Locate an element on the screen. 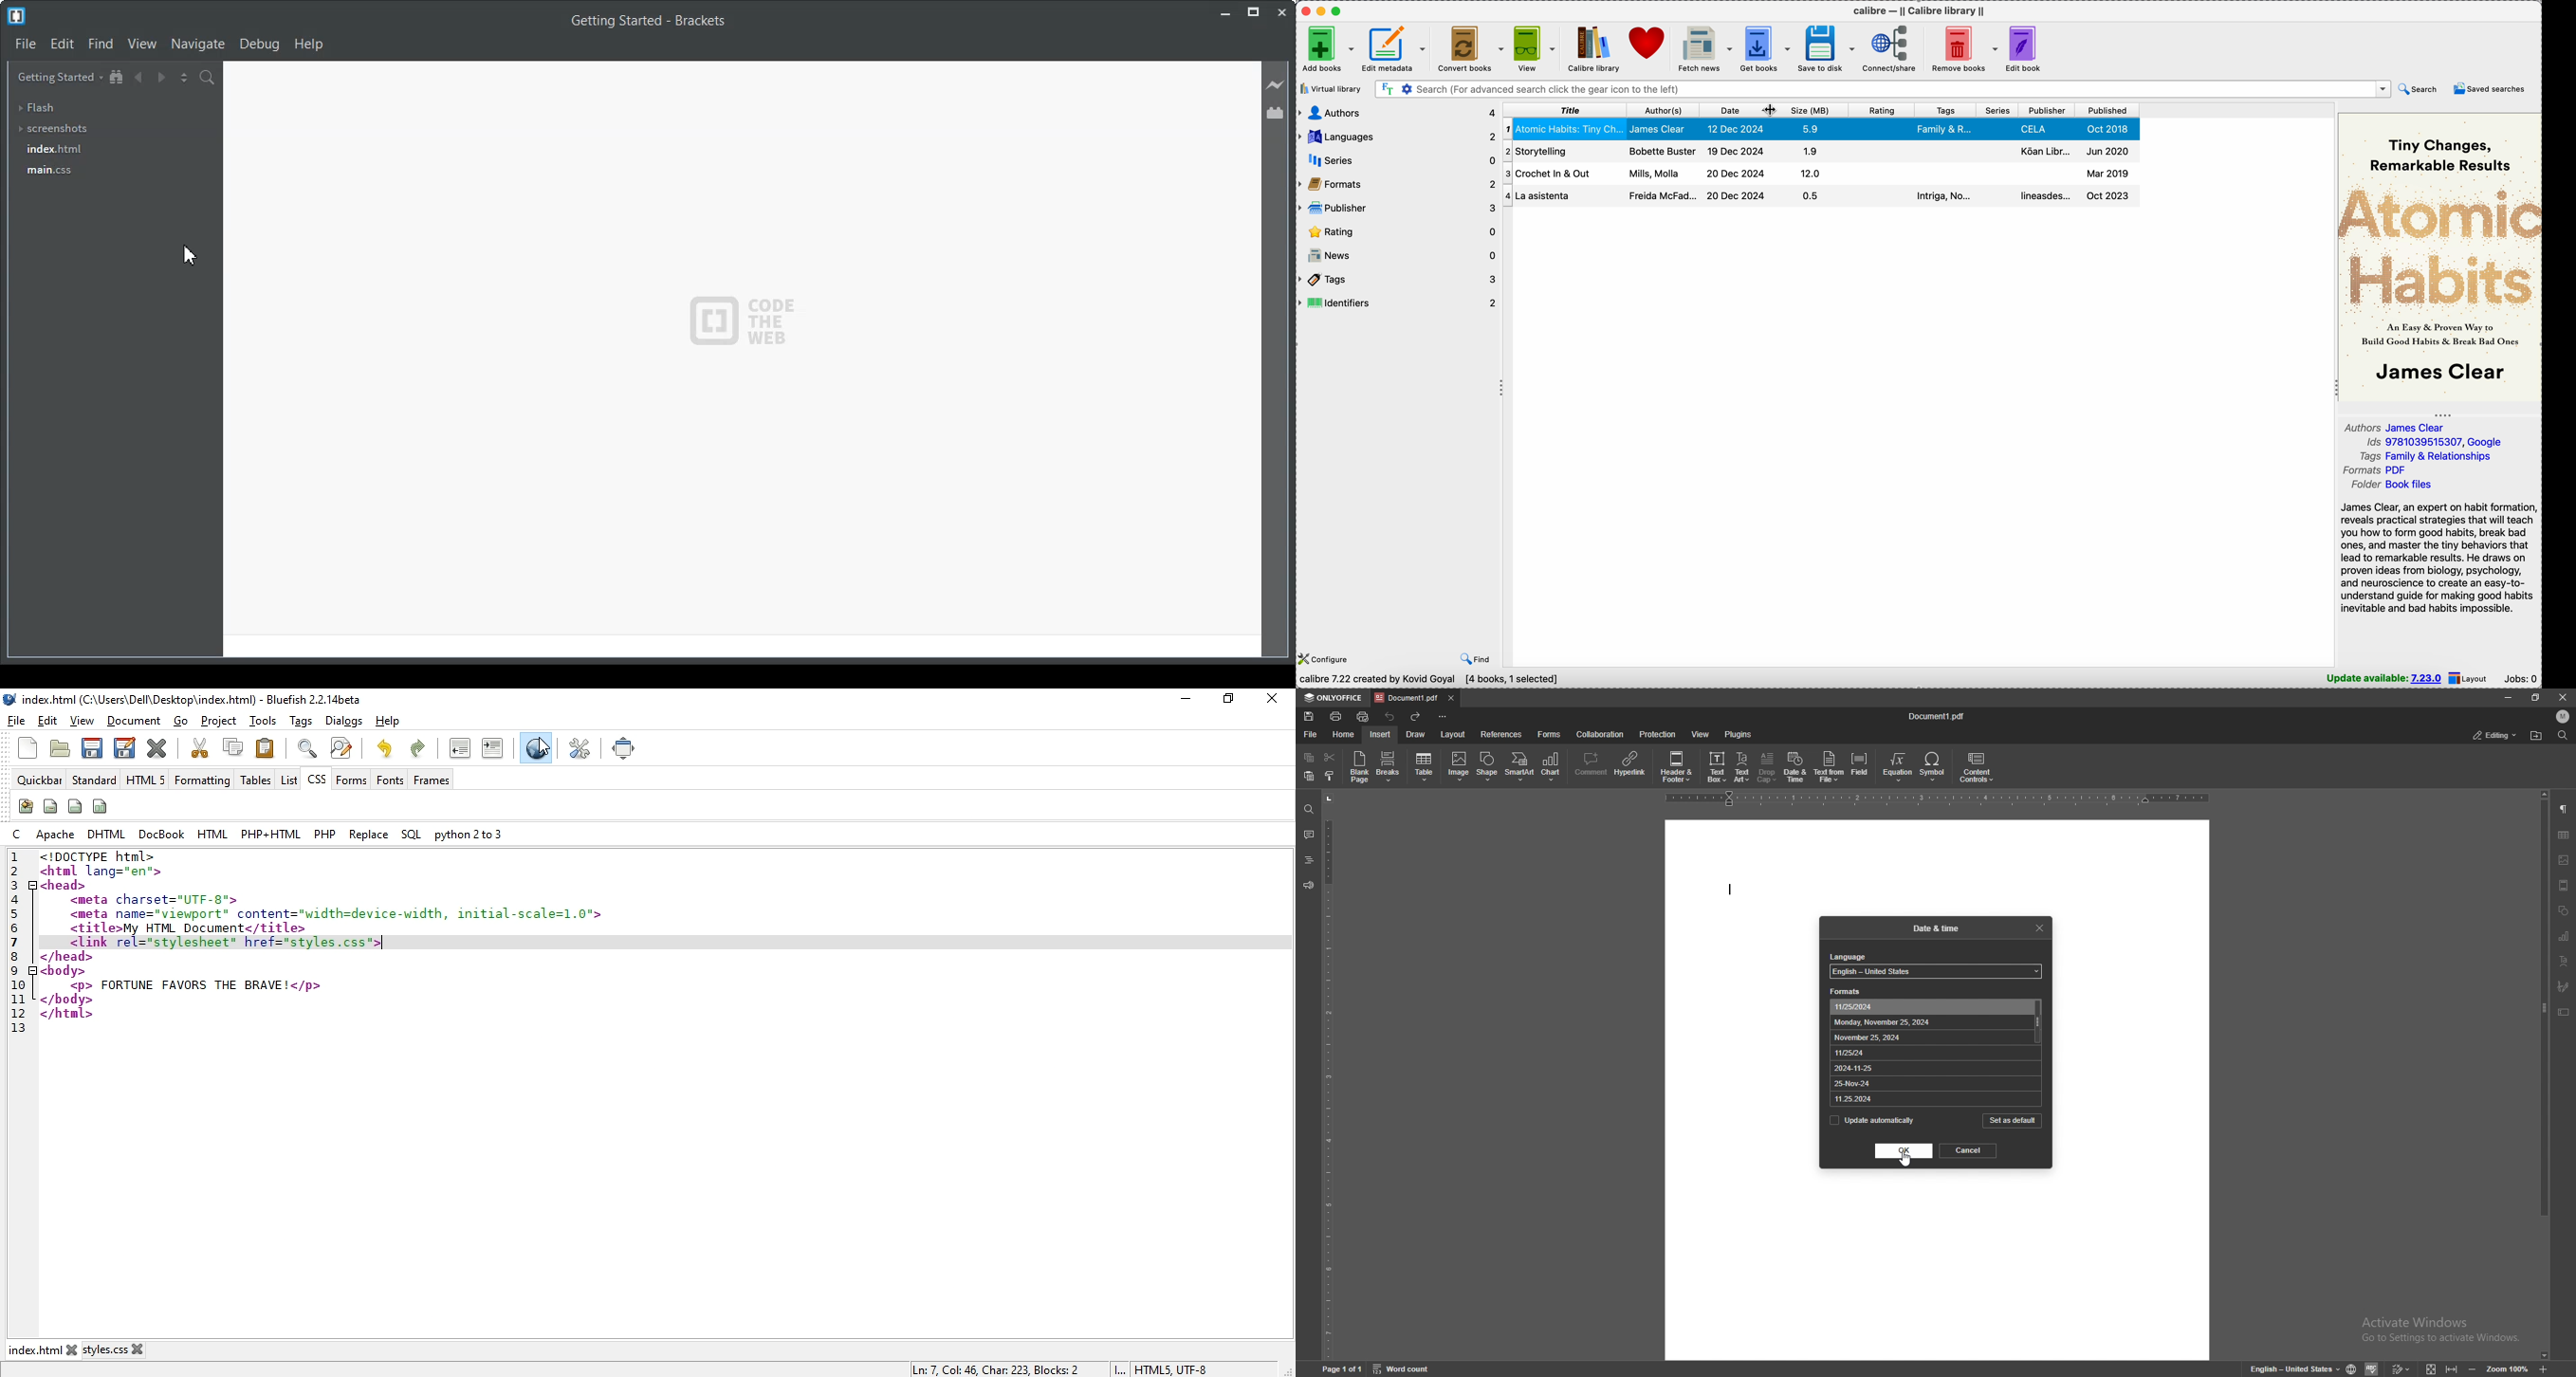 This screenshot has height=1400, width=2576. connect/share is located at coordinates (1893, 49).